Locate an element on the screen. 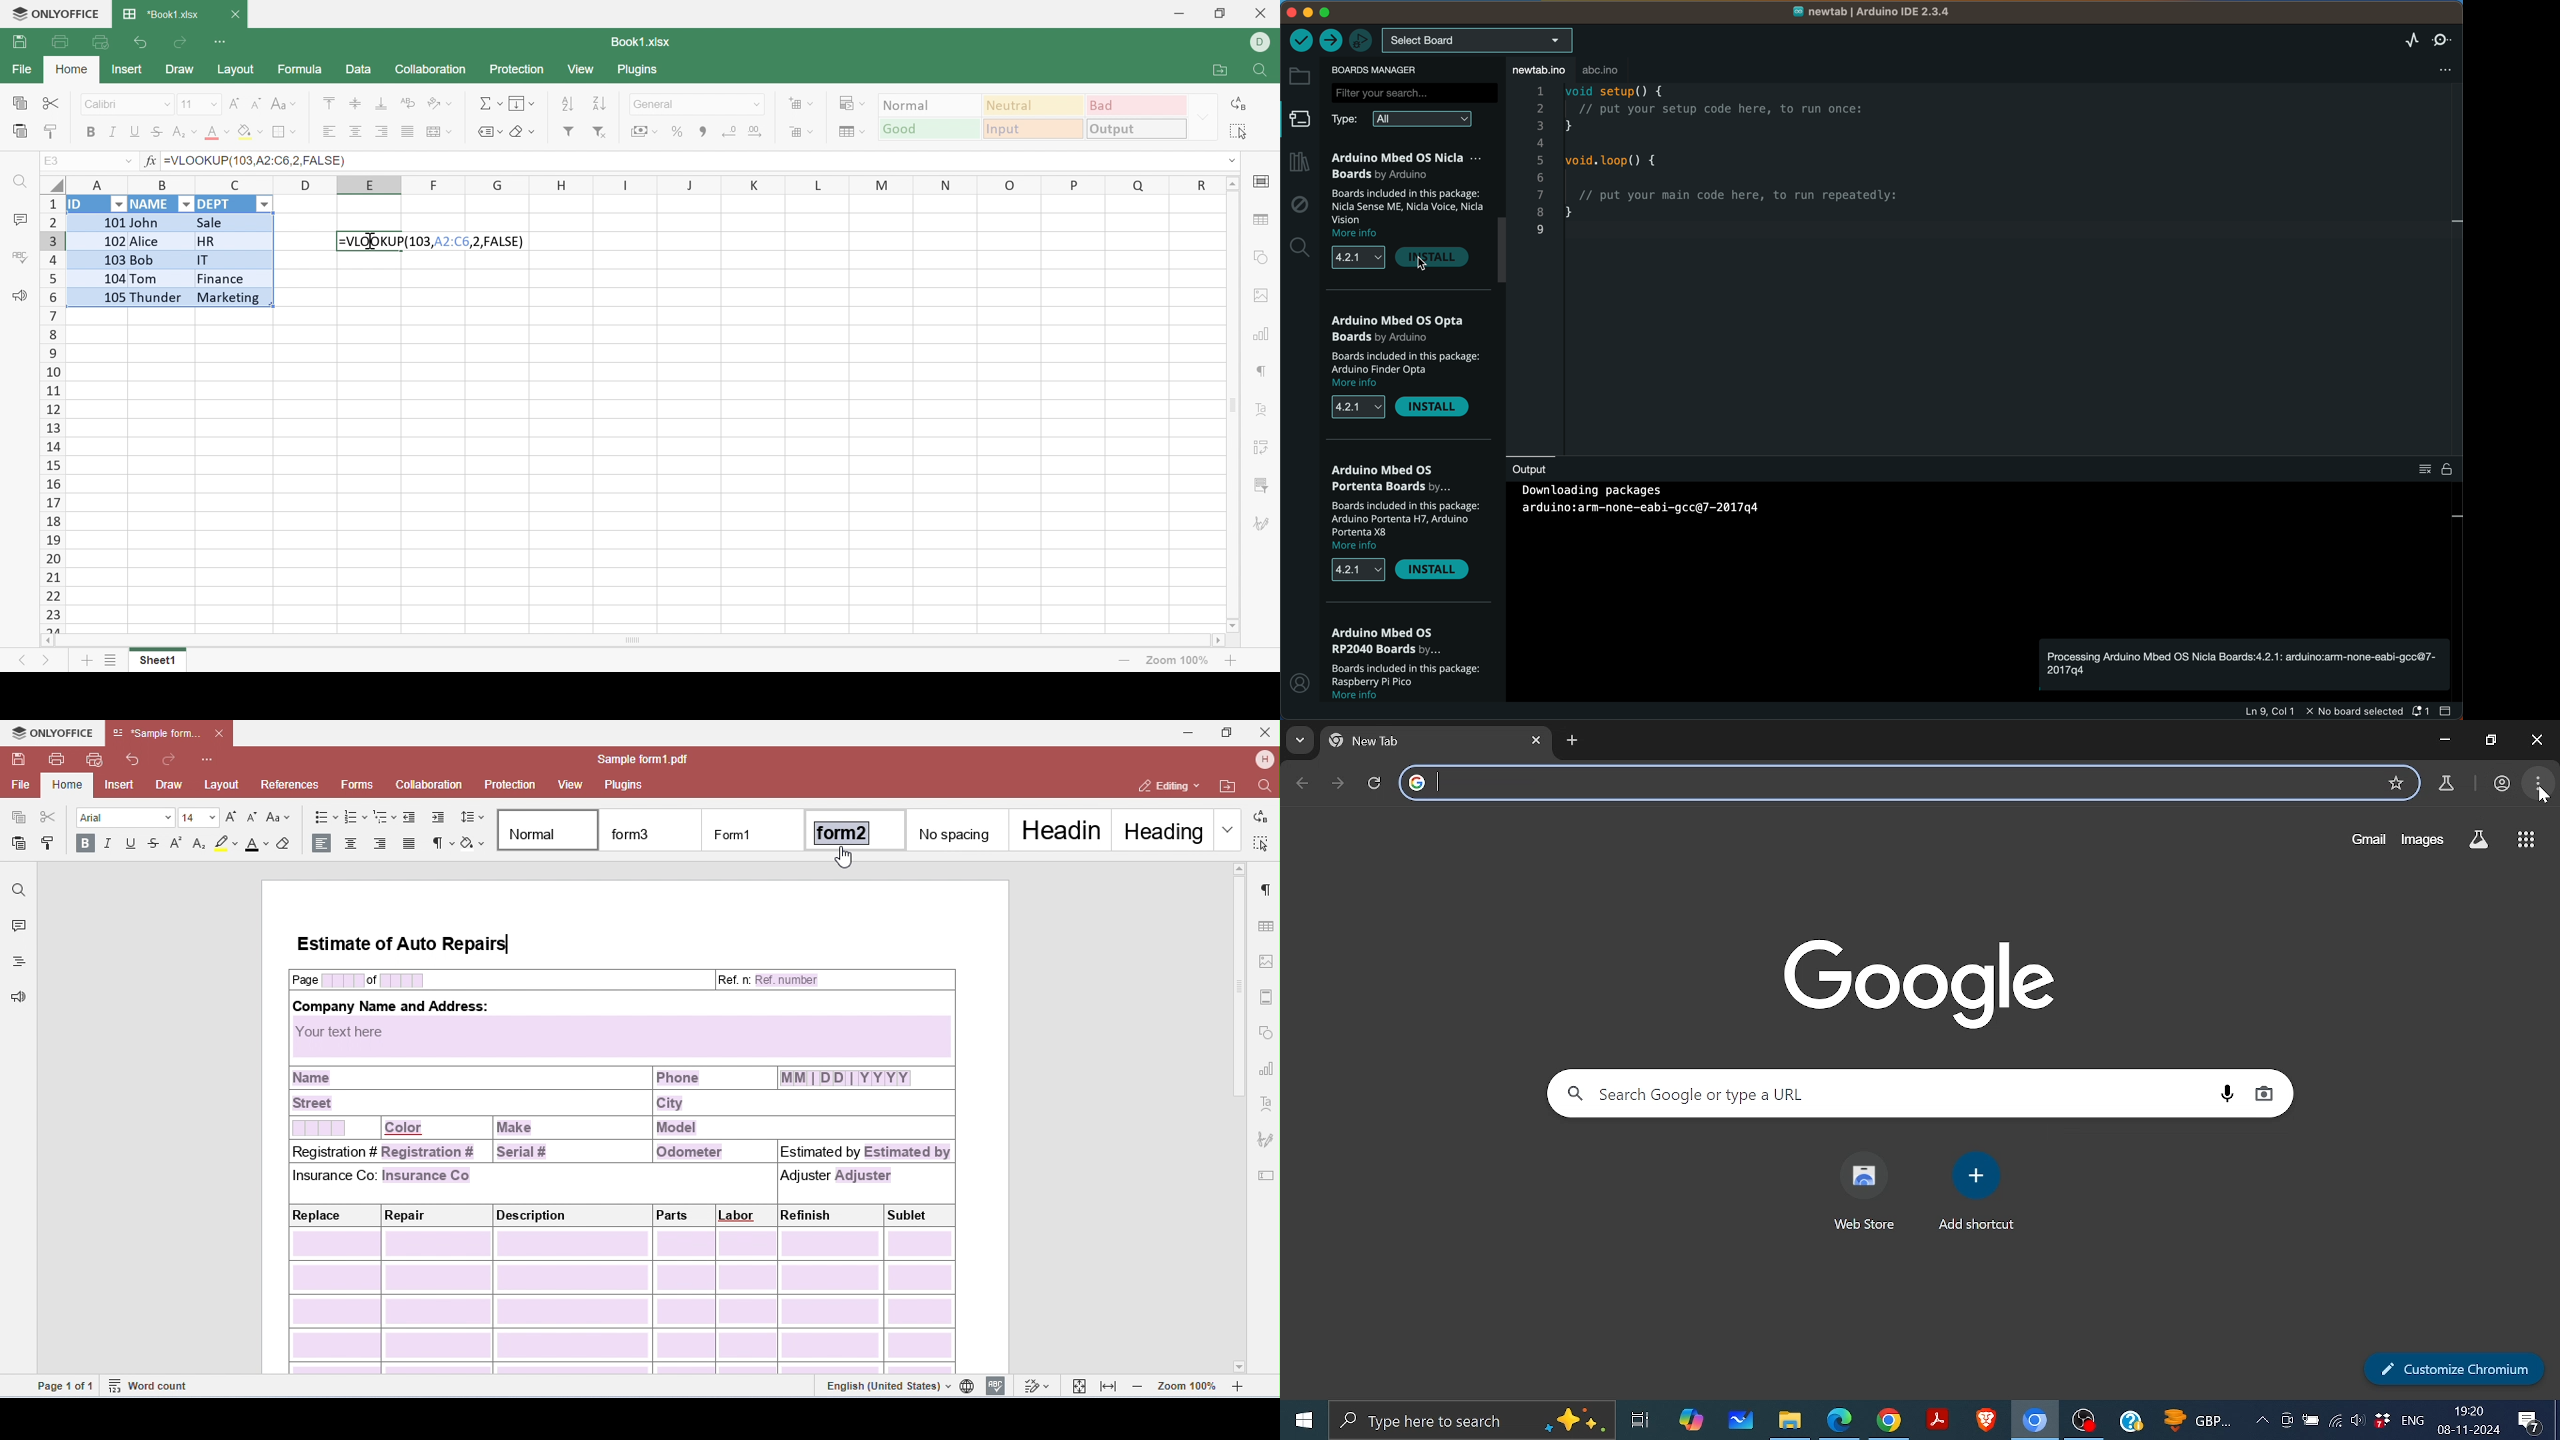 Image resolution: width=2576 pixels, height=1456 pixels. os Opta boards is located at coordinates (1399, 328).